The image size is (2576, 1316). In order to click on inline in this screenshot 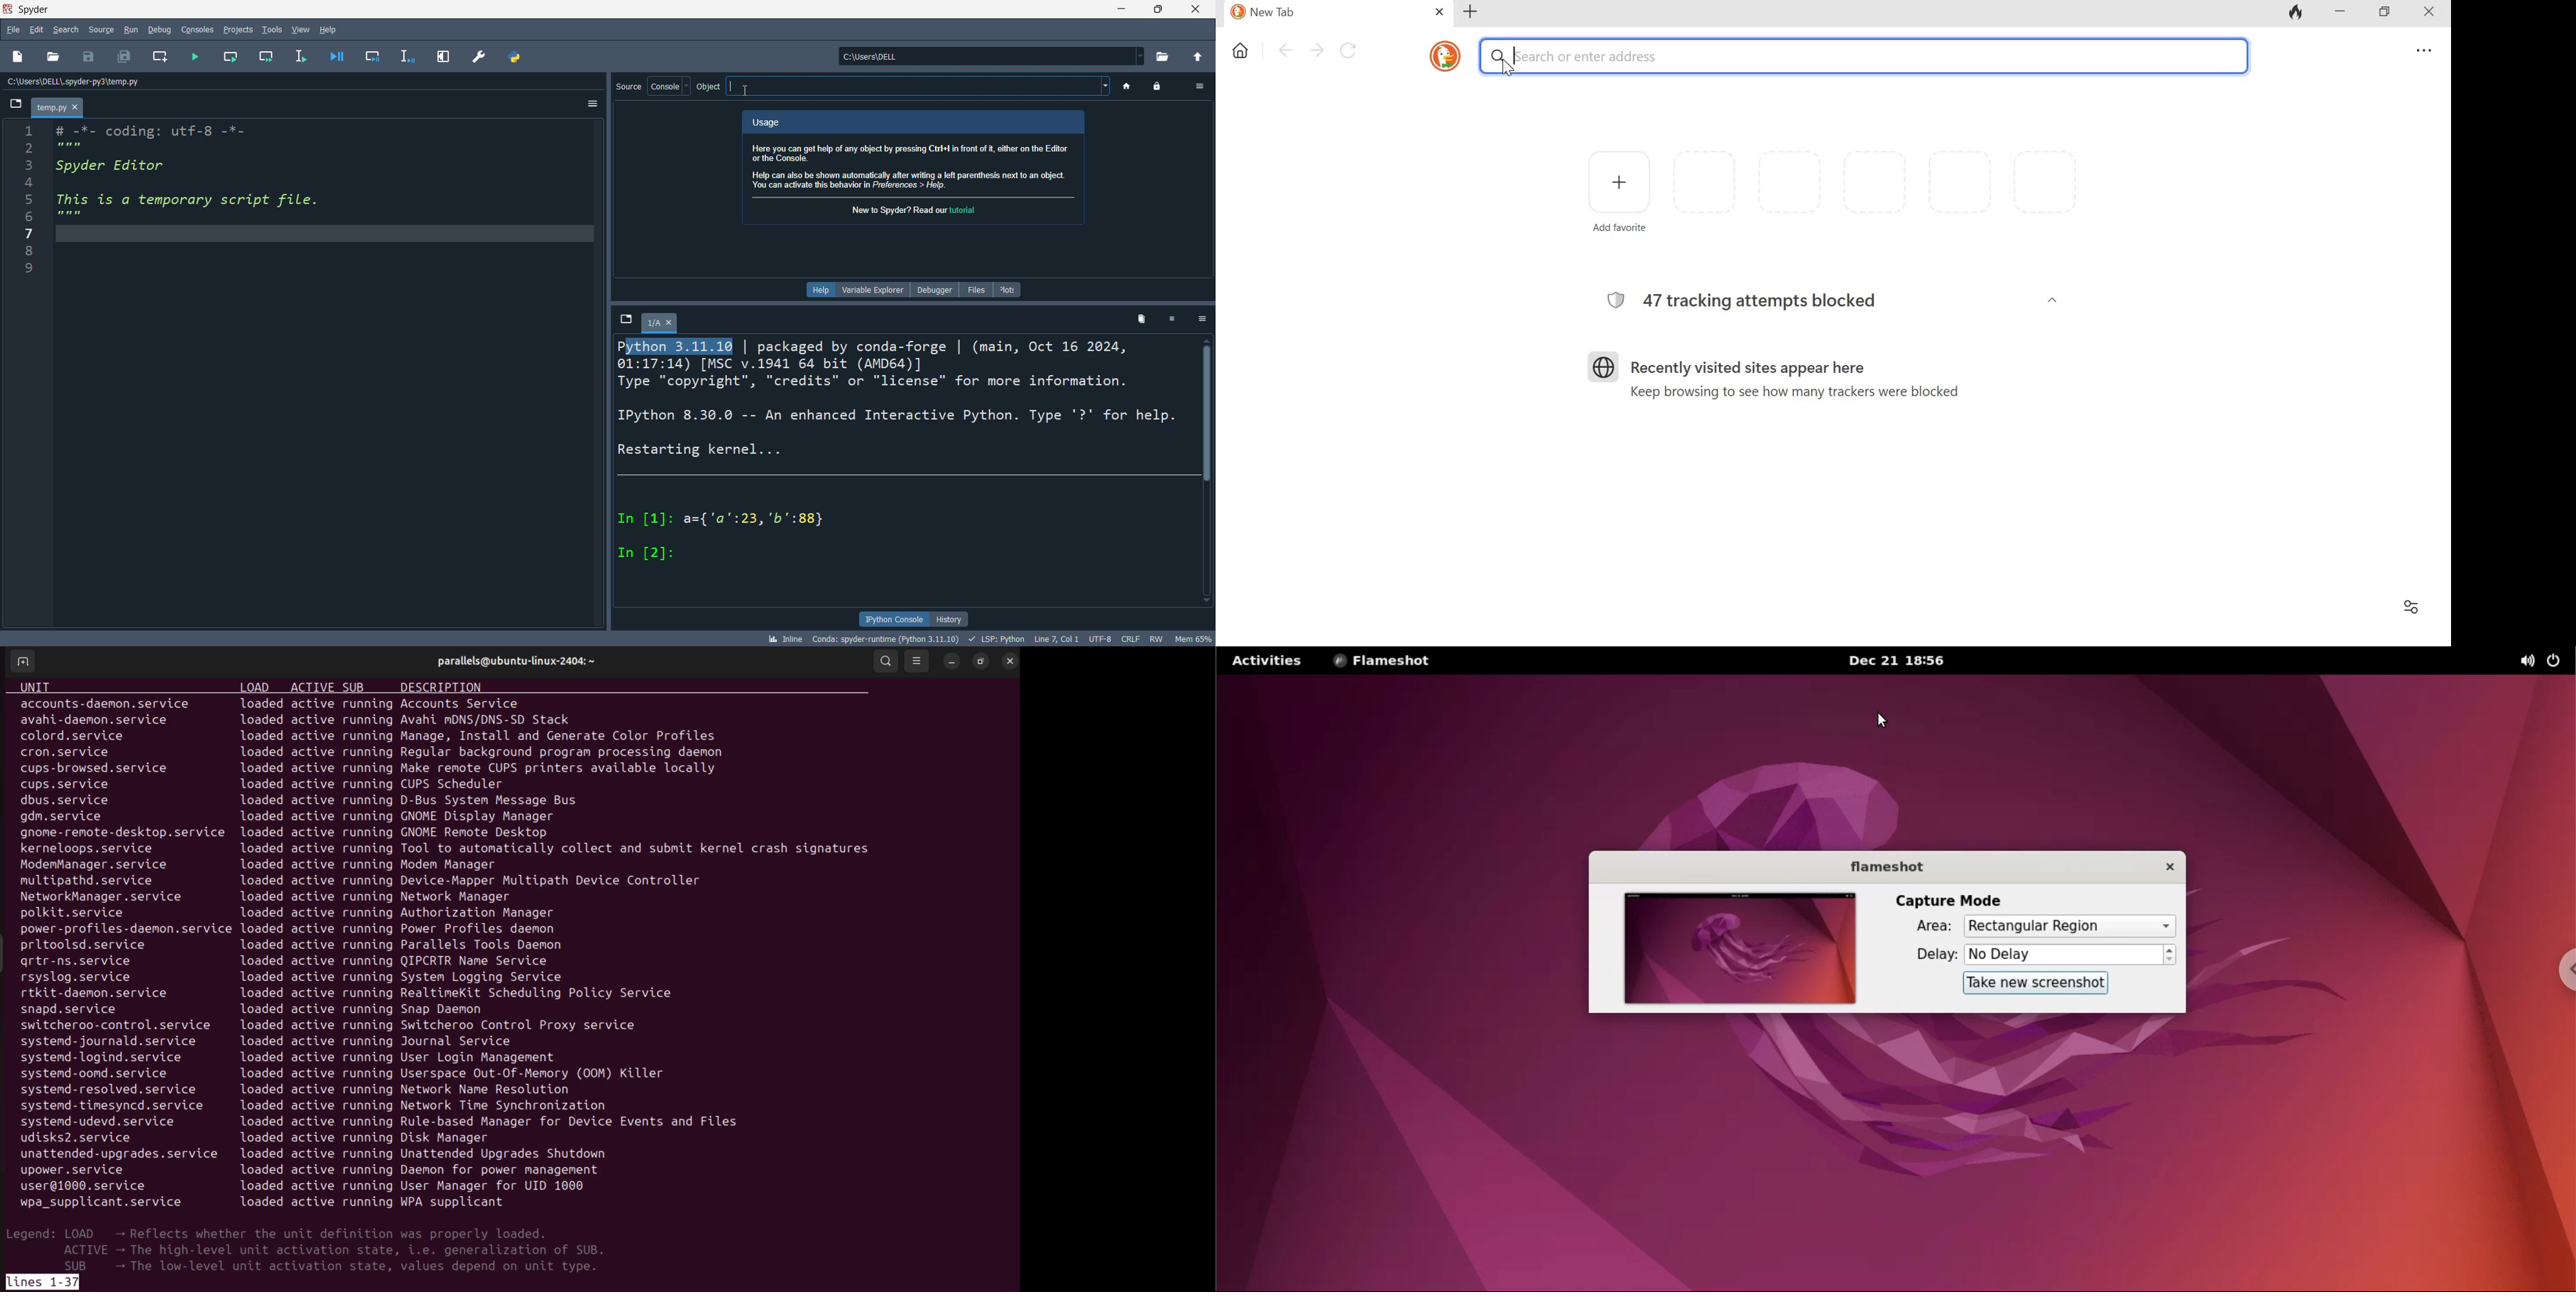, I will do `click(790, 639)`.